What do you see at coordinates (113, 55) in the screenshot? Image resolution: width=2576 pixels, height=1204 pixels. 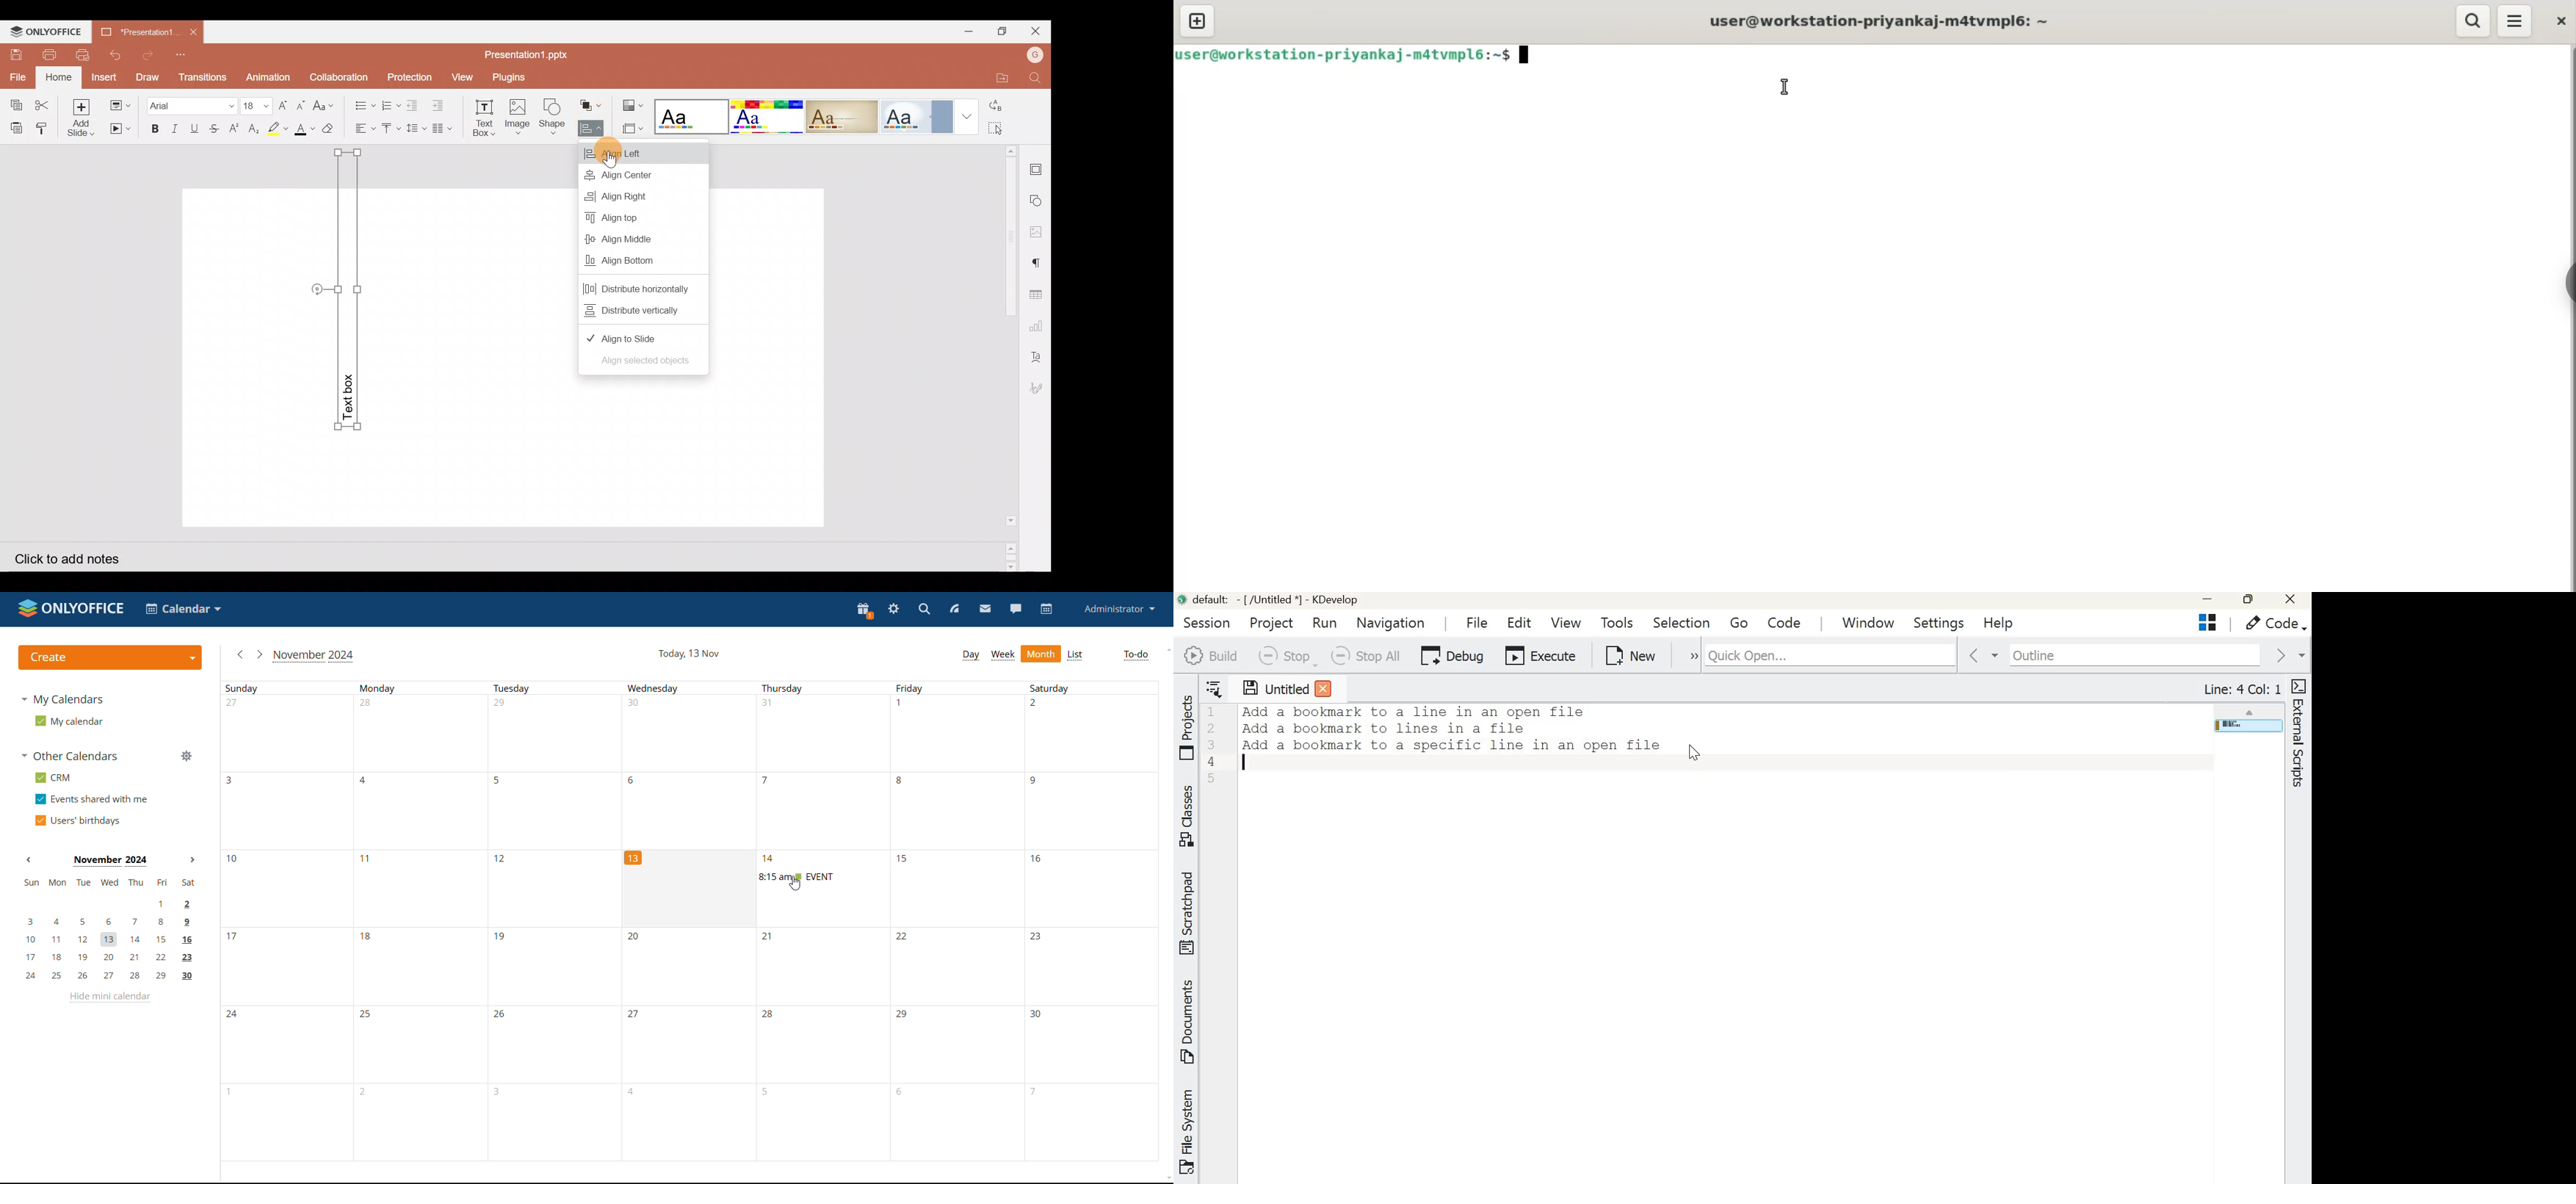 I see `Undo` at bounding box center [113, 55].